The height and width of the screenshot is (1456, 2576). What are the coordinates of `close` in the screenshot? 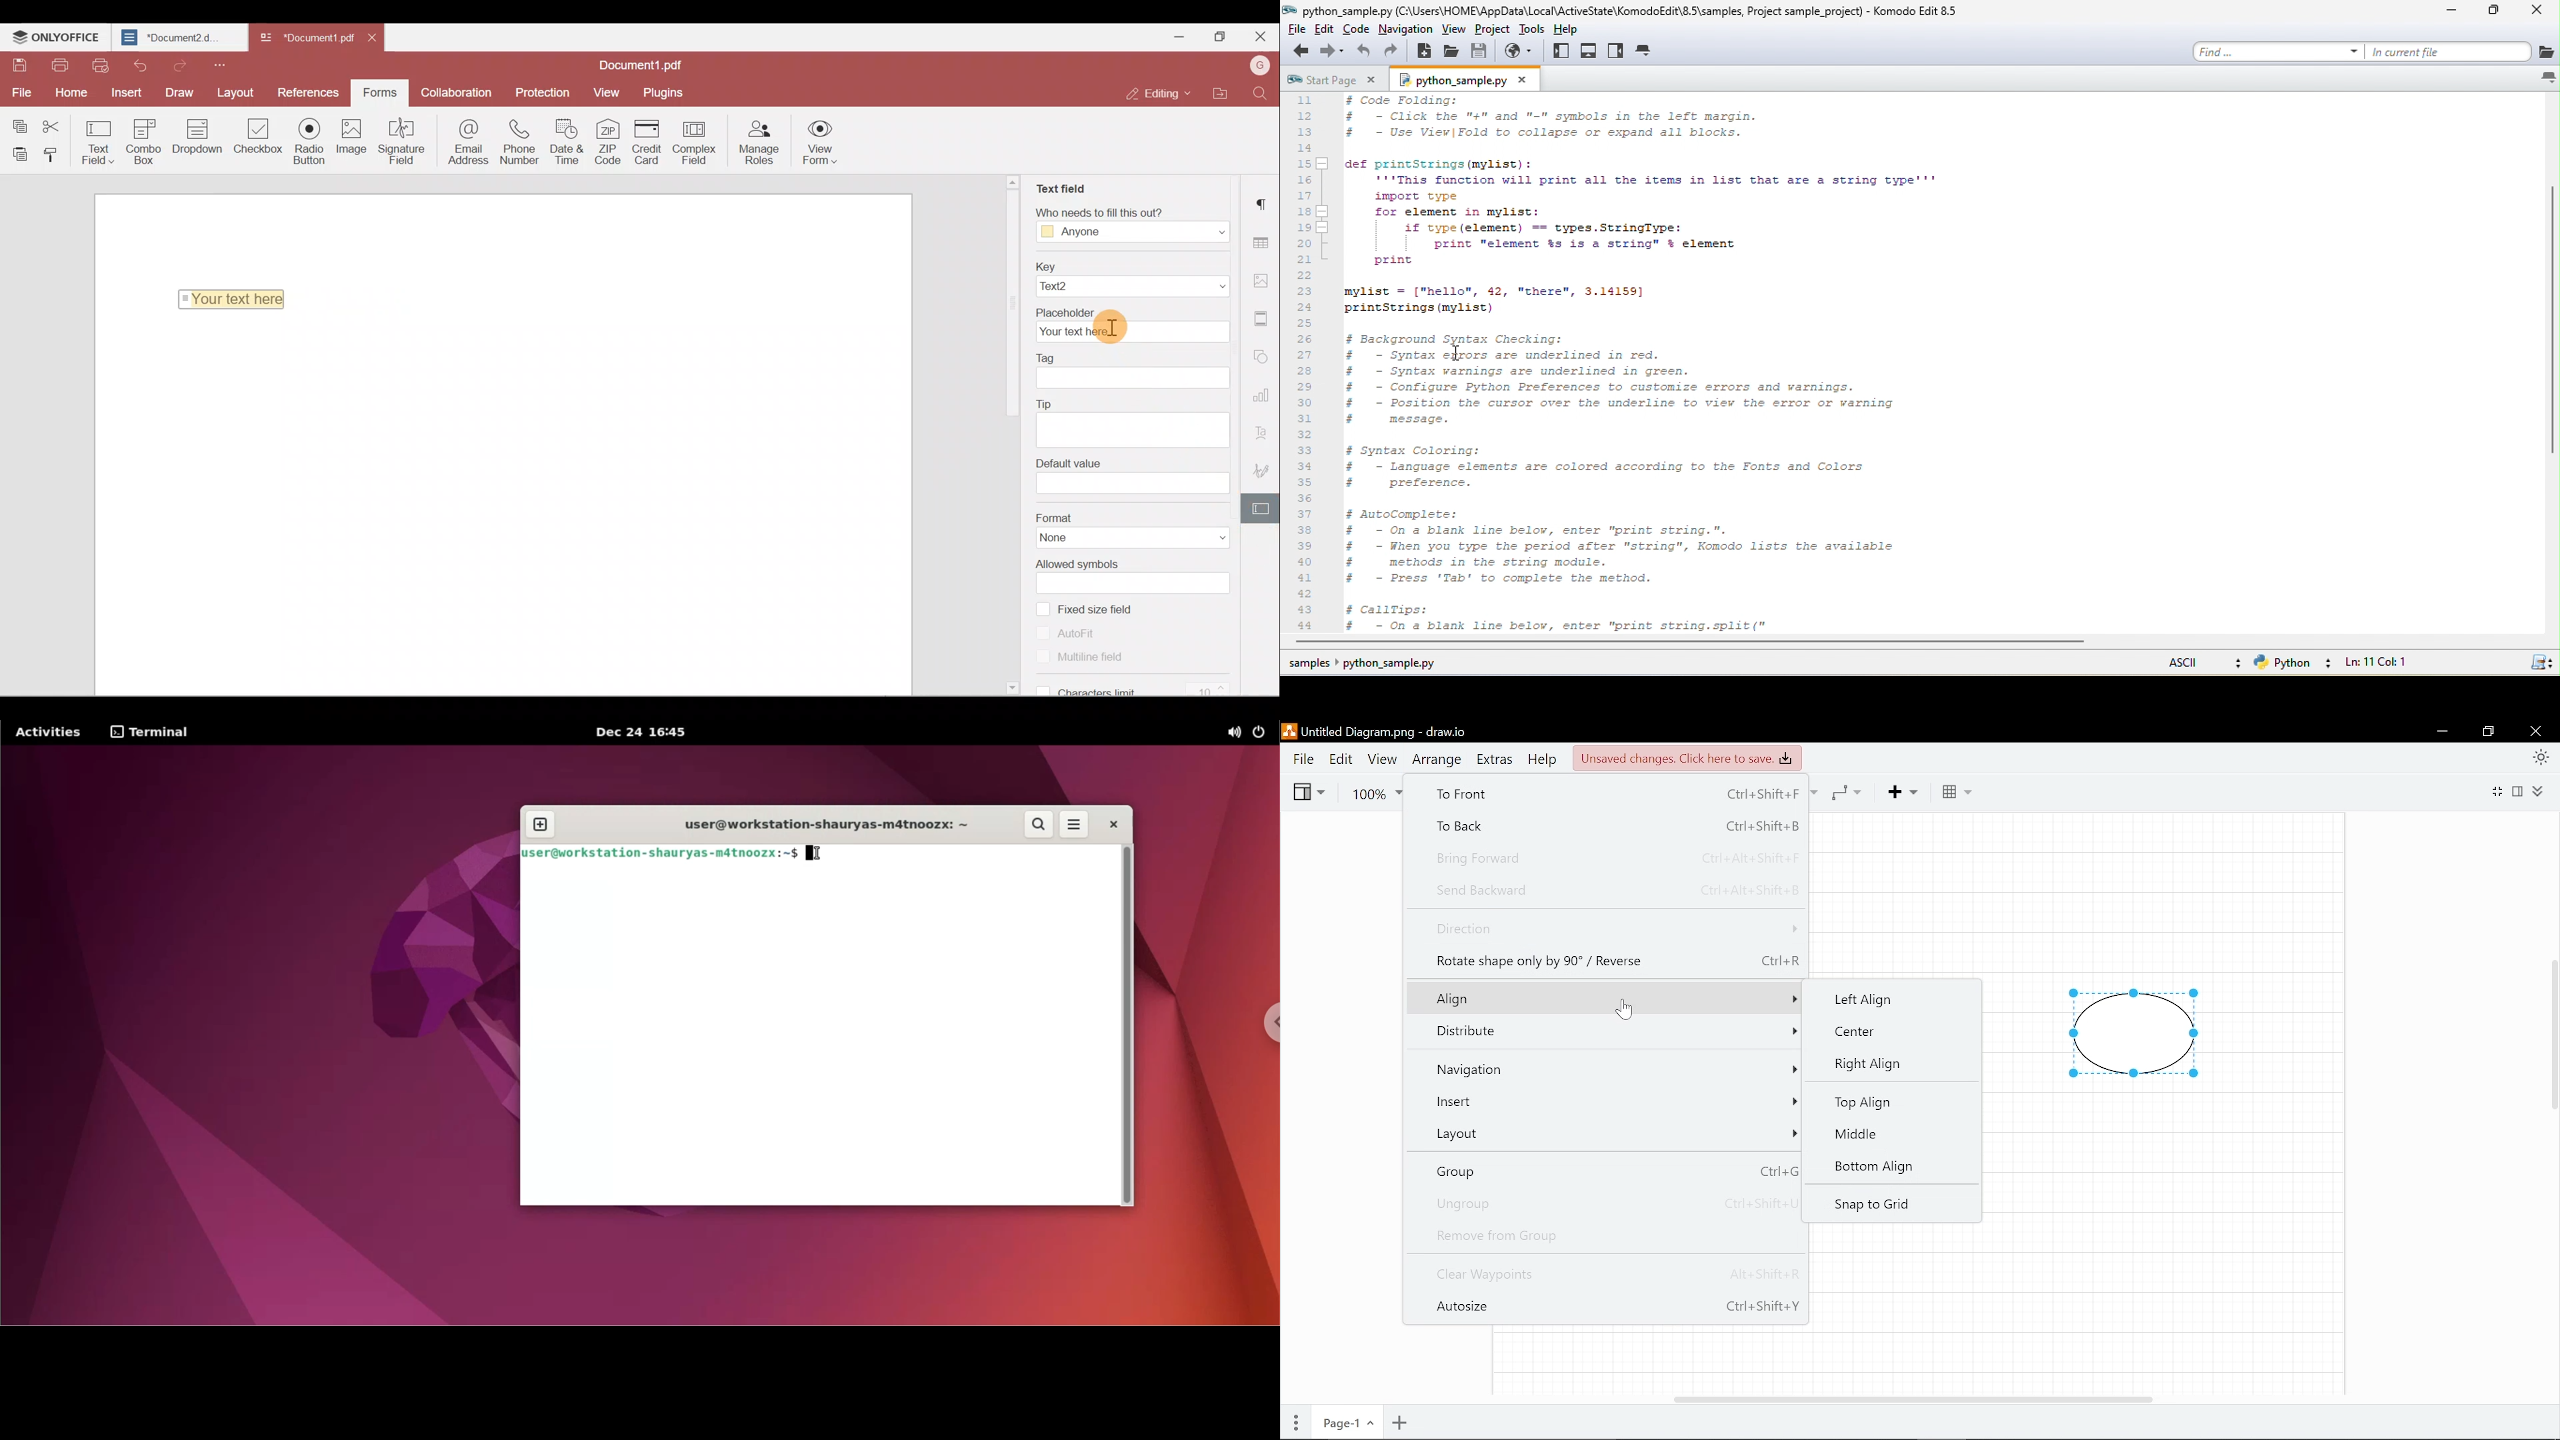 It's located at (2534, 15).